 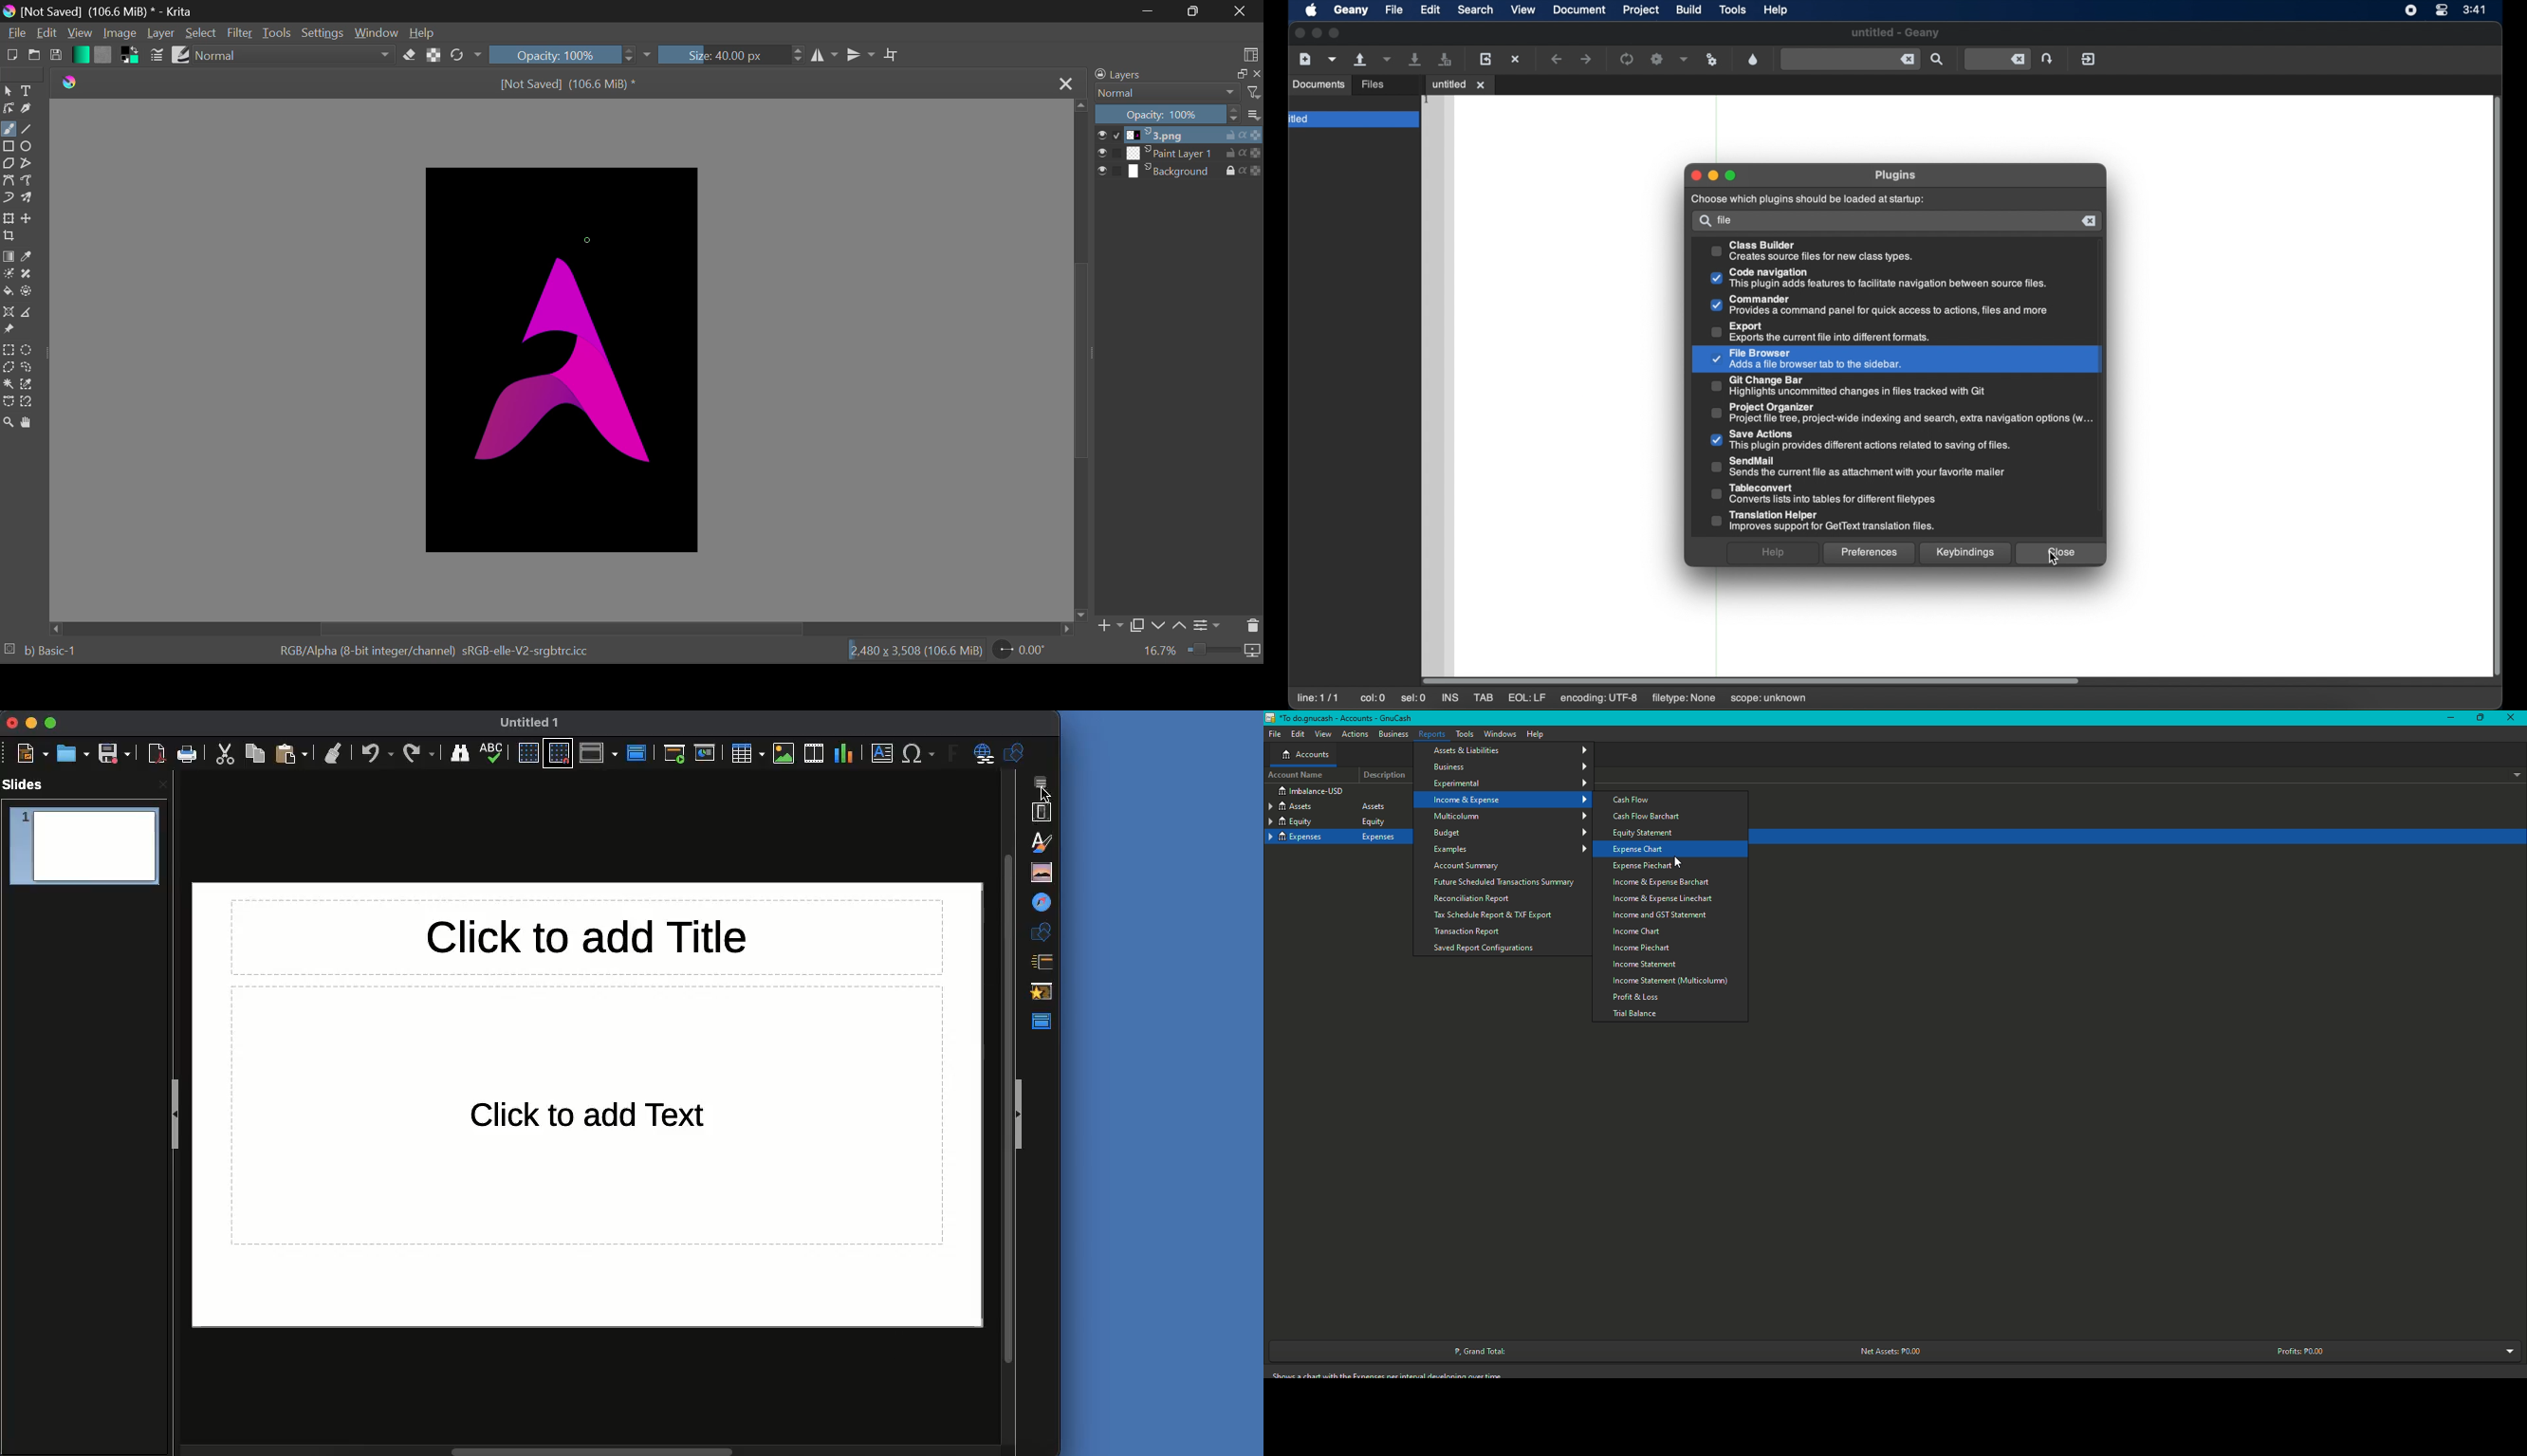 I want to click on Similar Color Selector, so click(x=30, y=384).